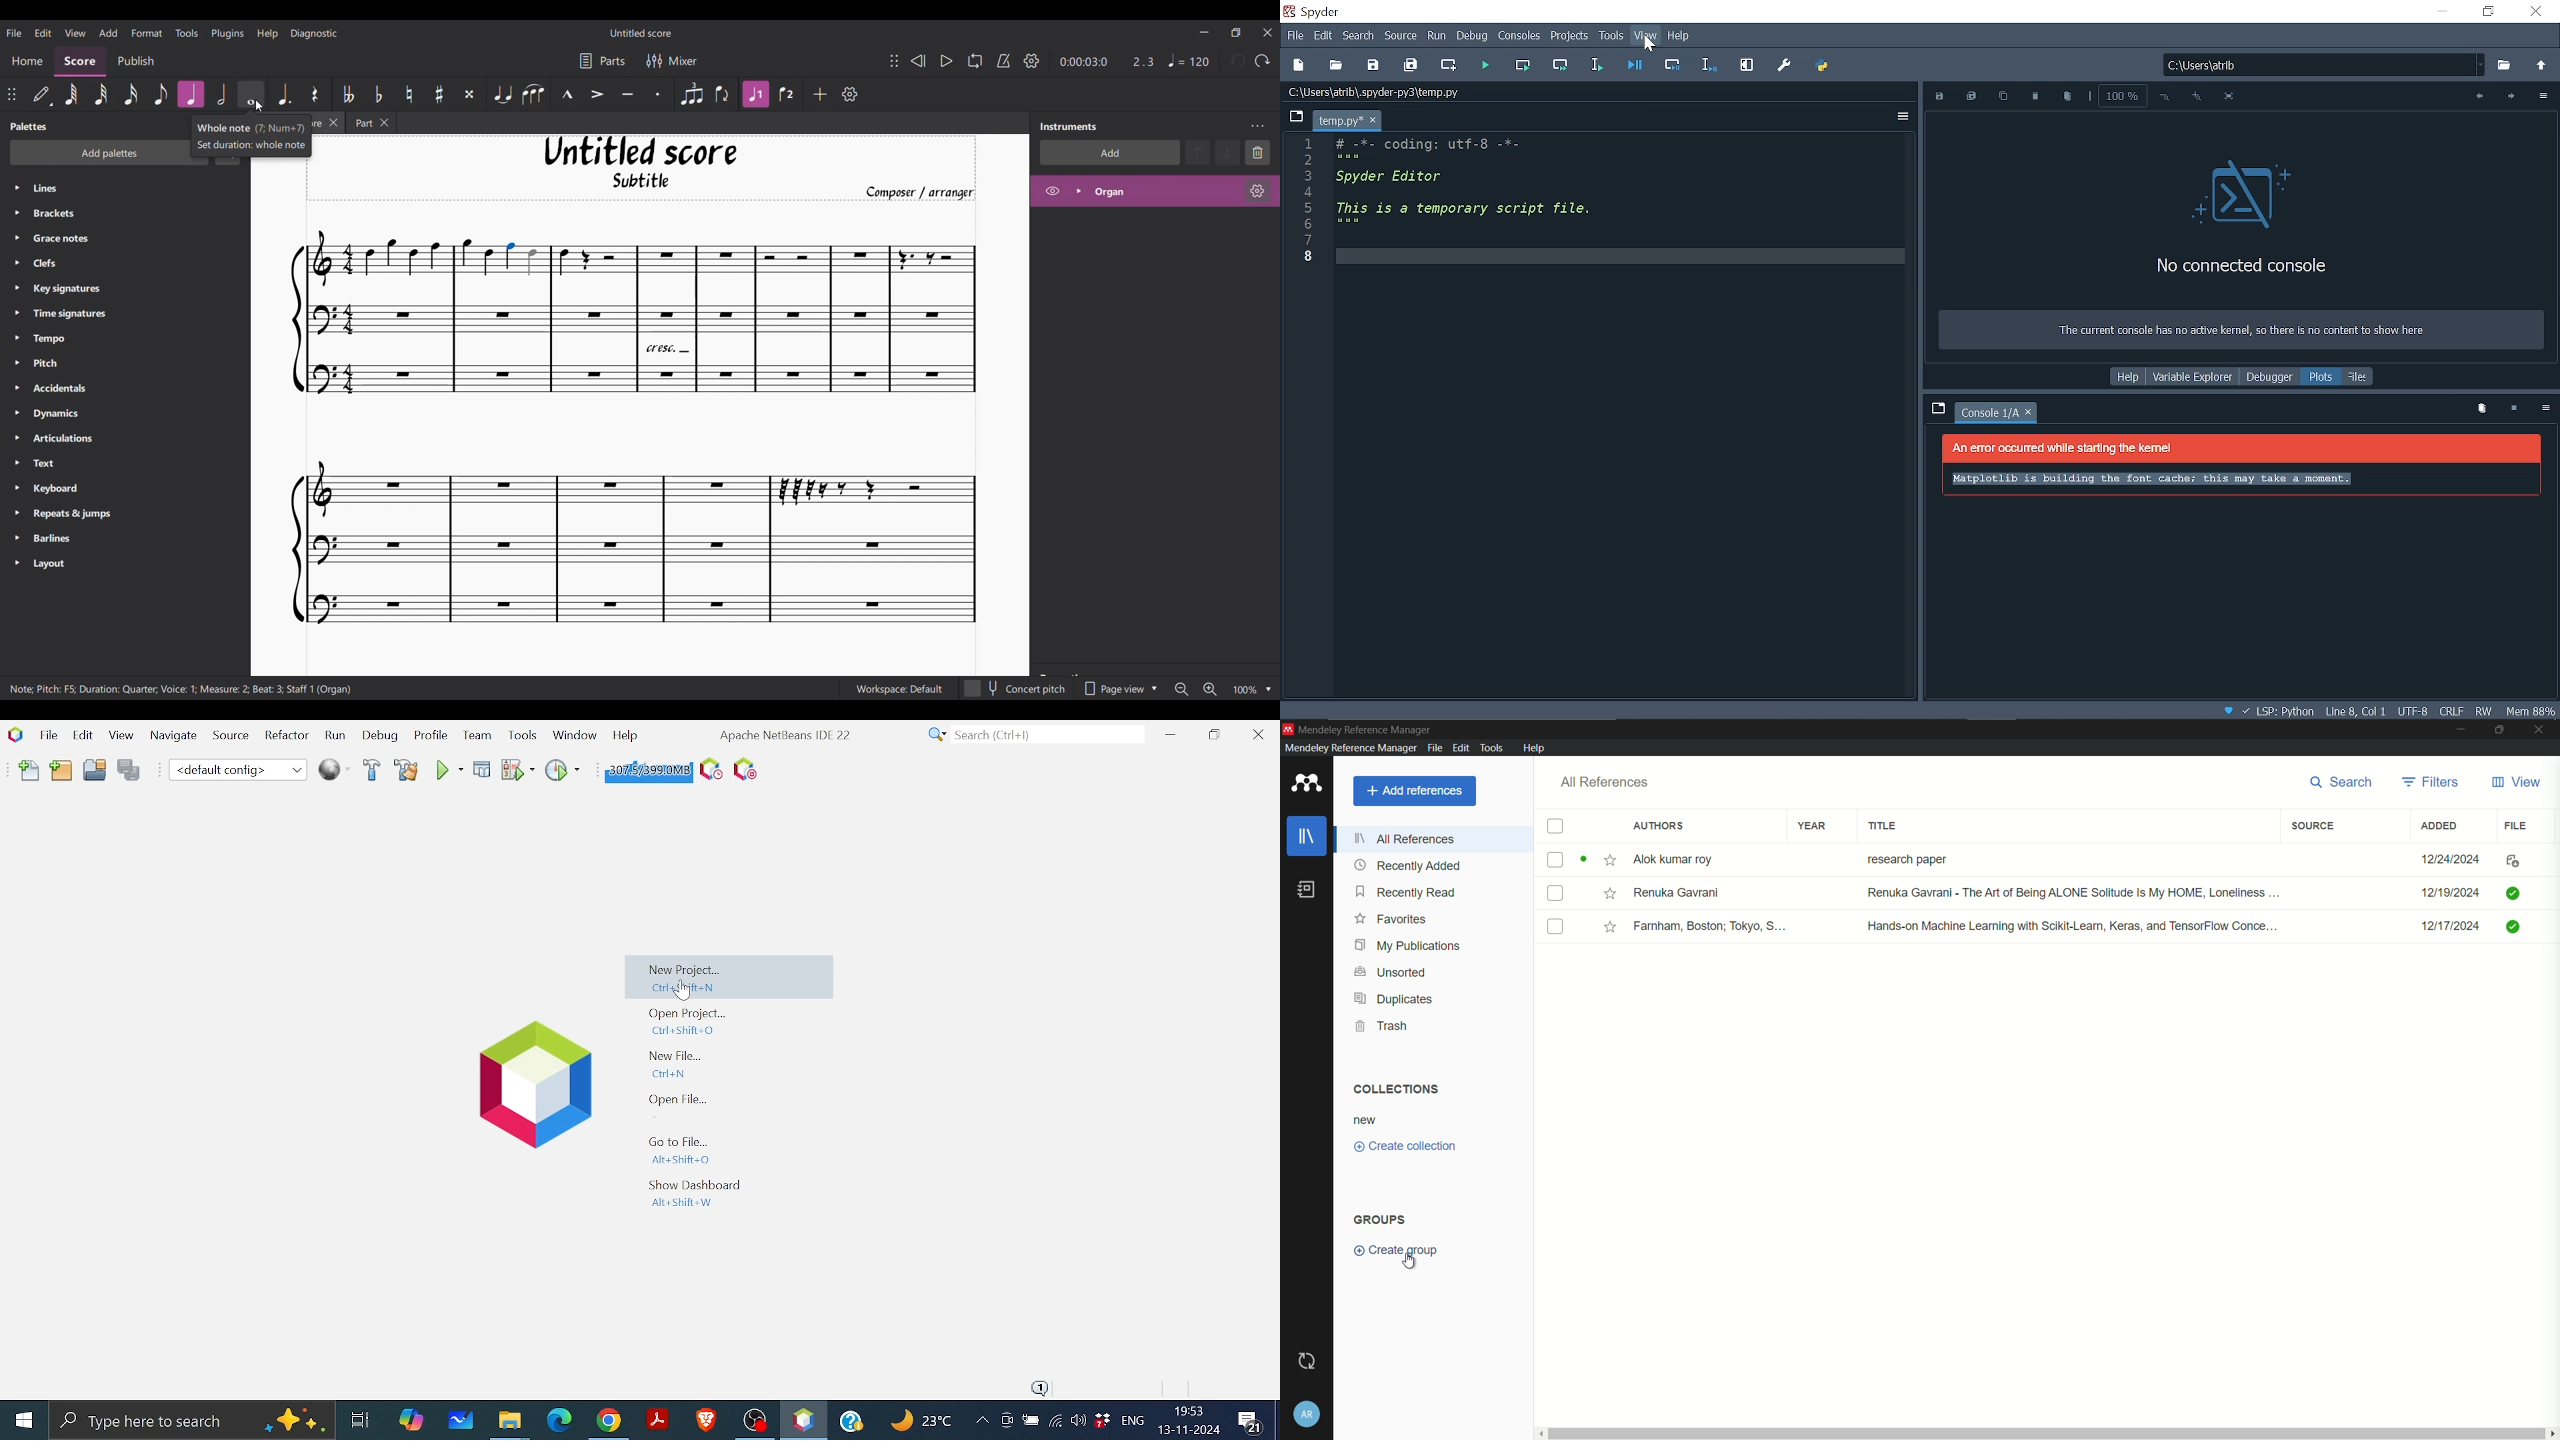 The image size is (2576, 1456). Describe the element at coordinates (221, 95) in the screenshot. I see `Half note` at that location.